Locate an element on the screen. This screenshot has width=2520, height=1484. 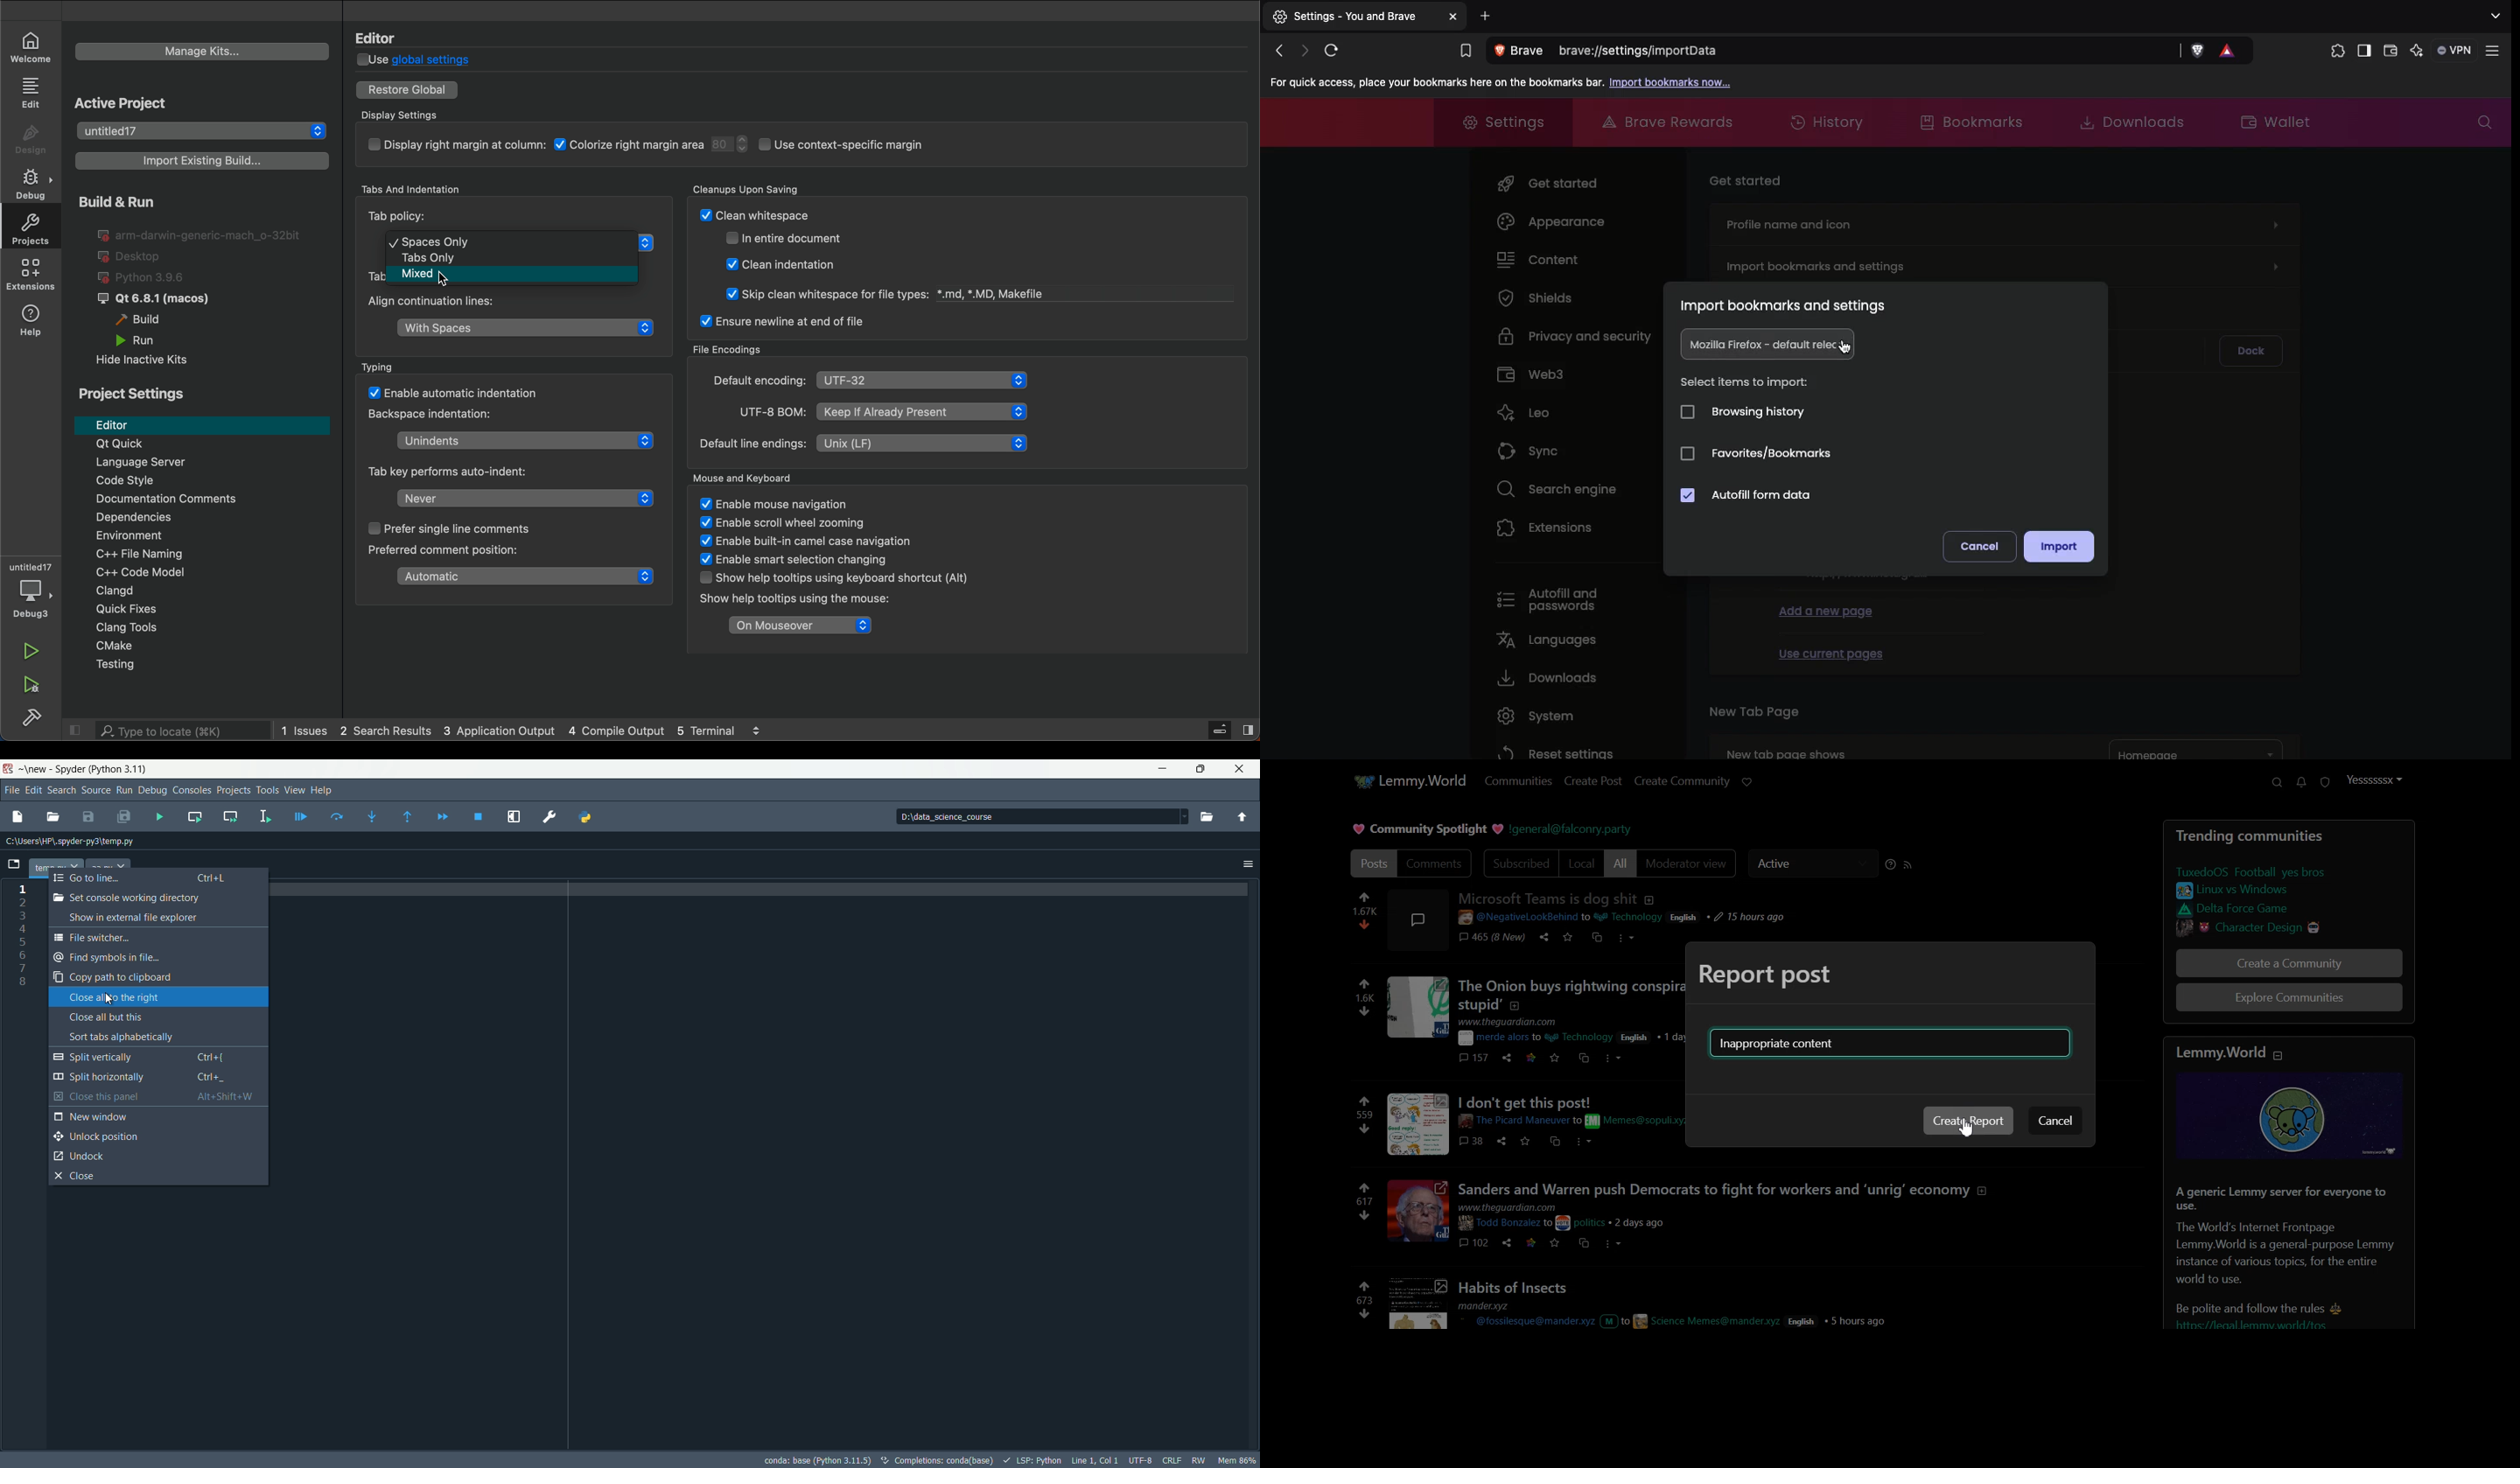
rw is located at coordinates (1200, 1459).